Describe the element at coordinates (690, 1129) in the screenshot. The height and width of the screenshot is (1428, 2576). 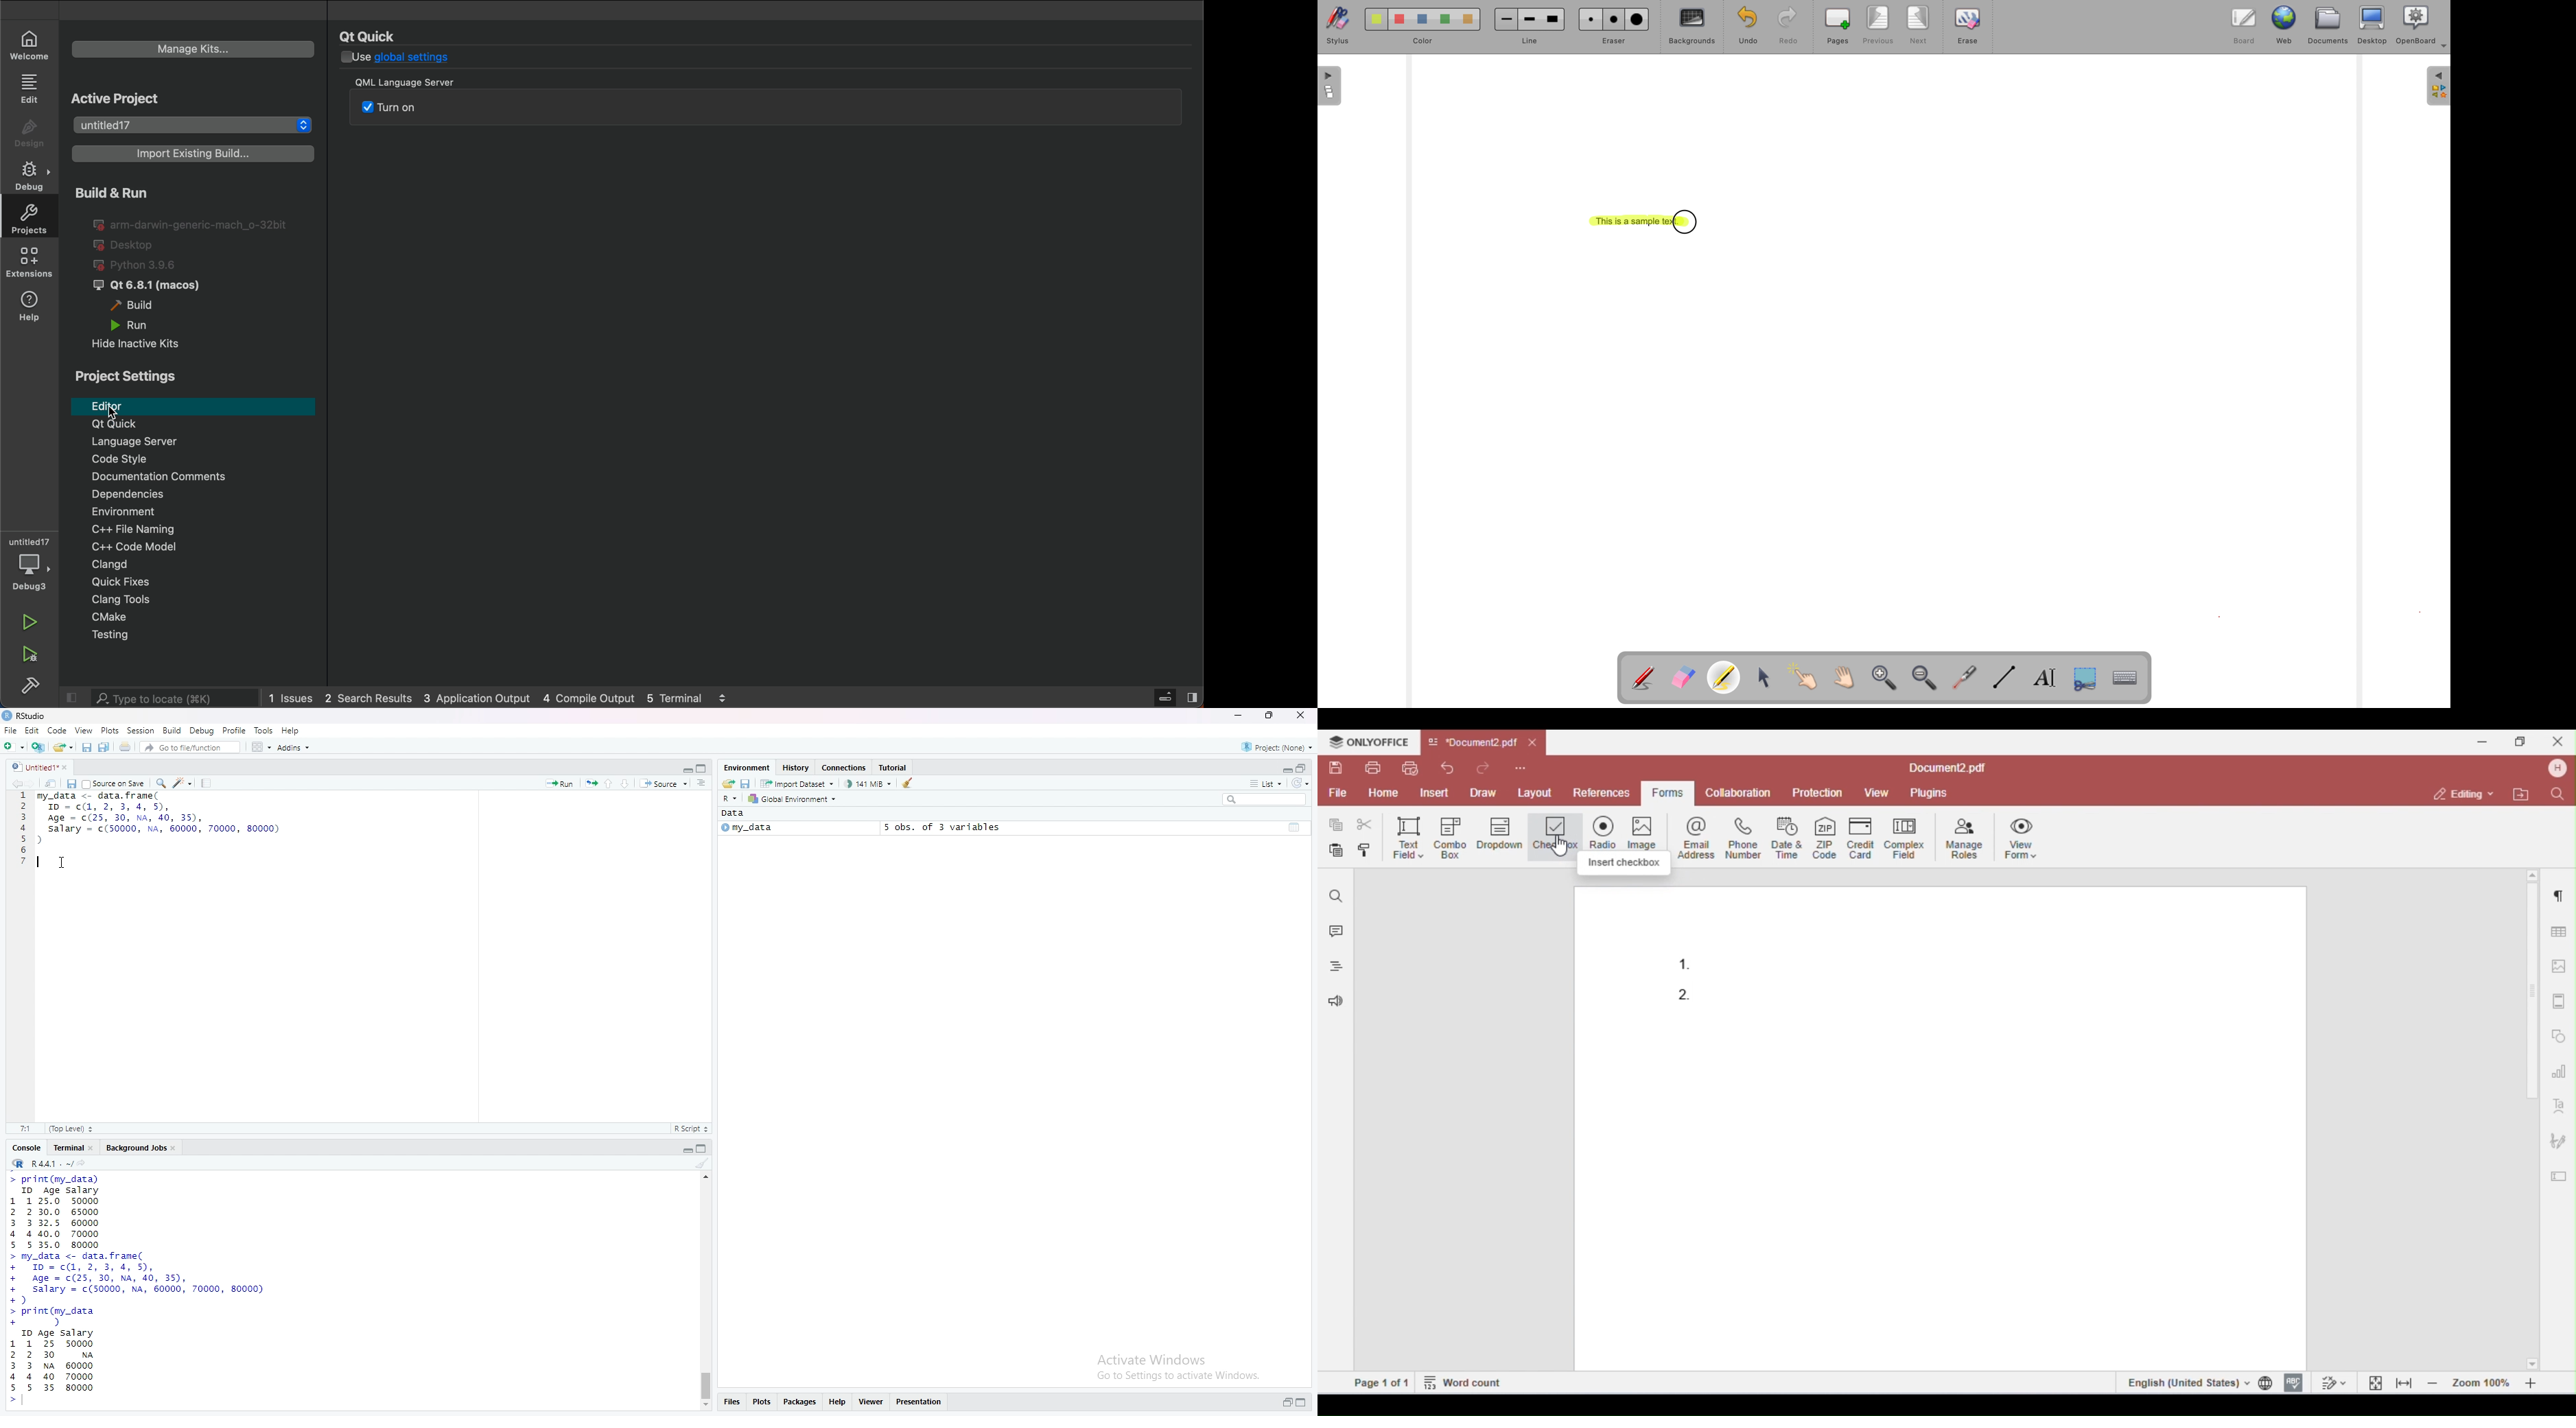
I see `R Script ` at that location.